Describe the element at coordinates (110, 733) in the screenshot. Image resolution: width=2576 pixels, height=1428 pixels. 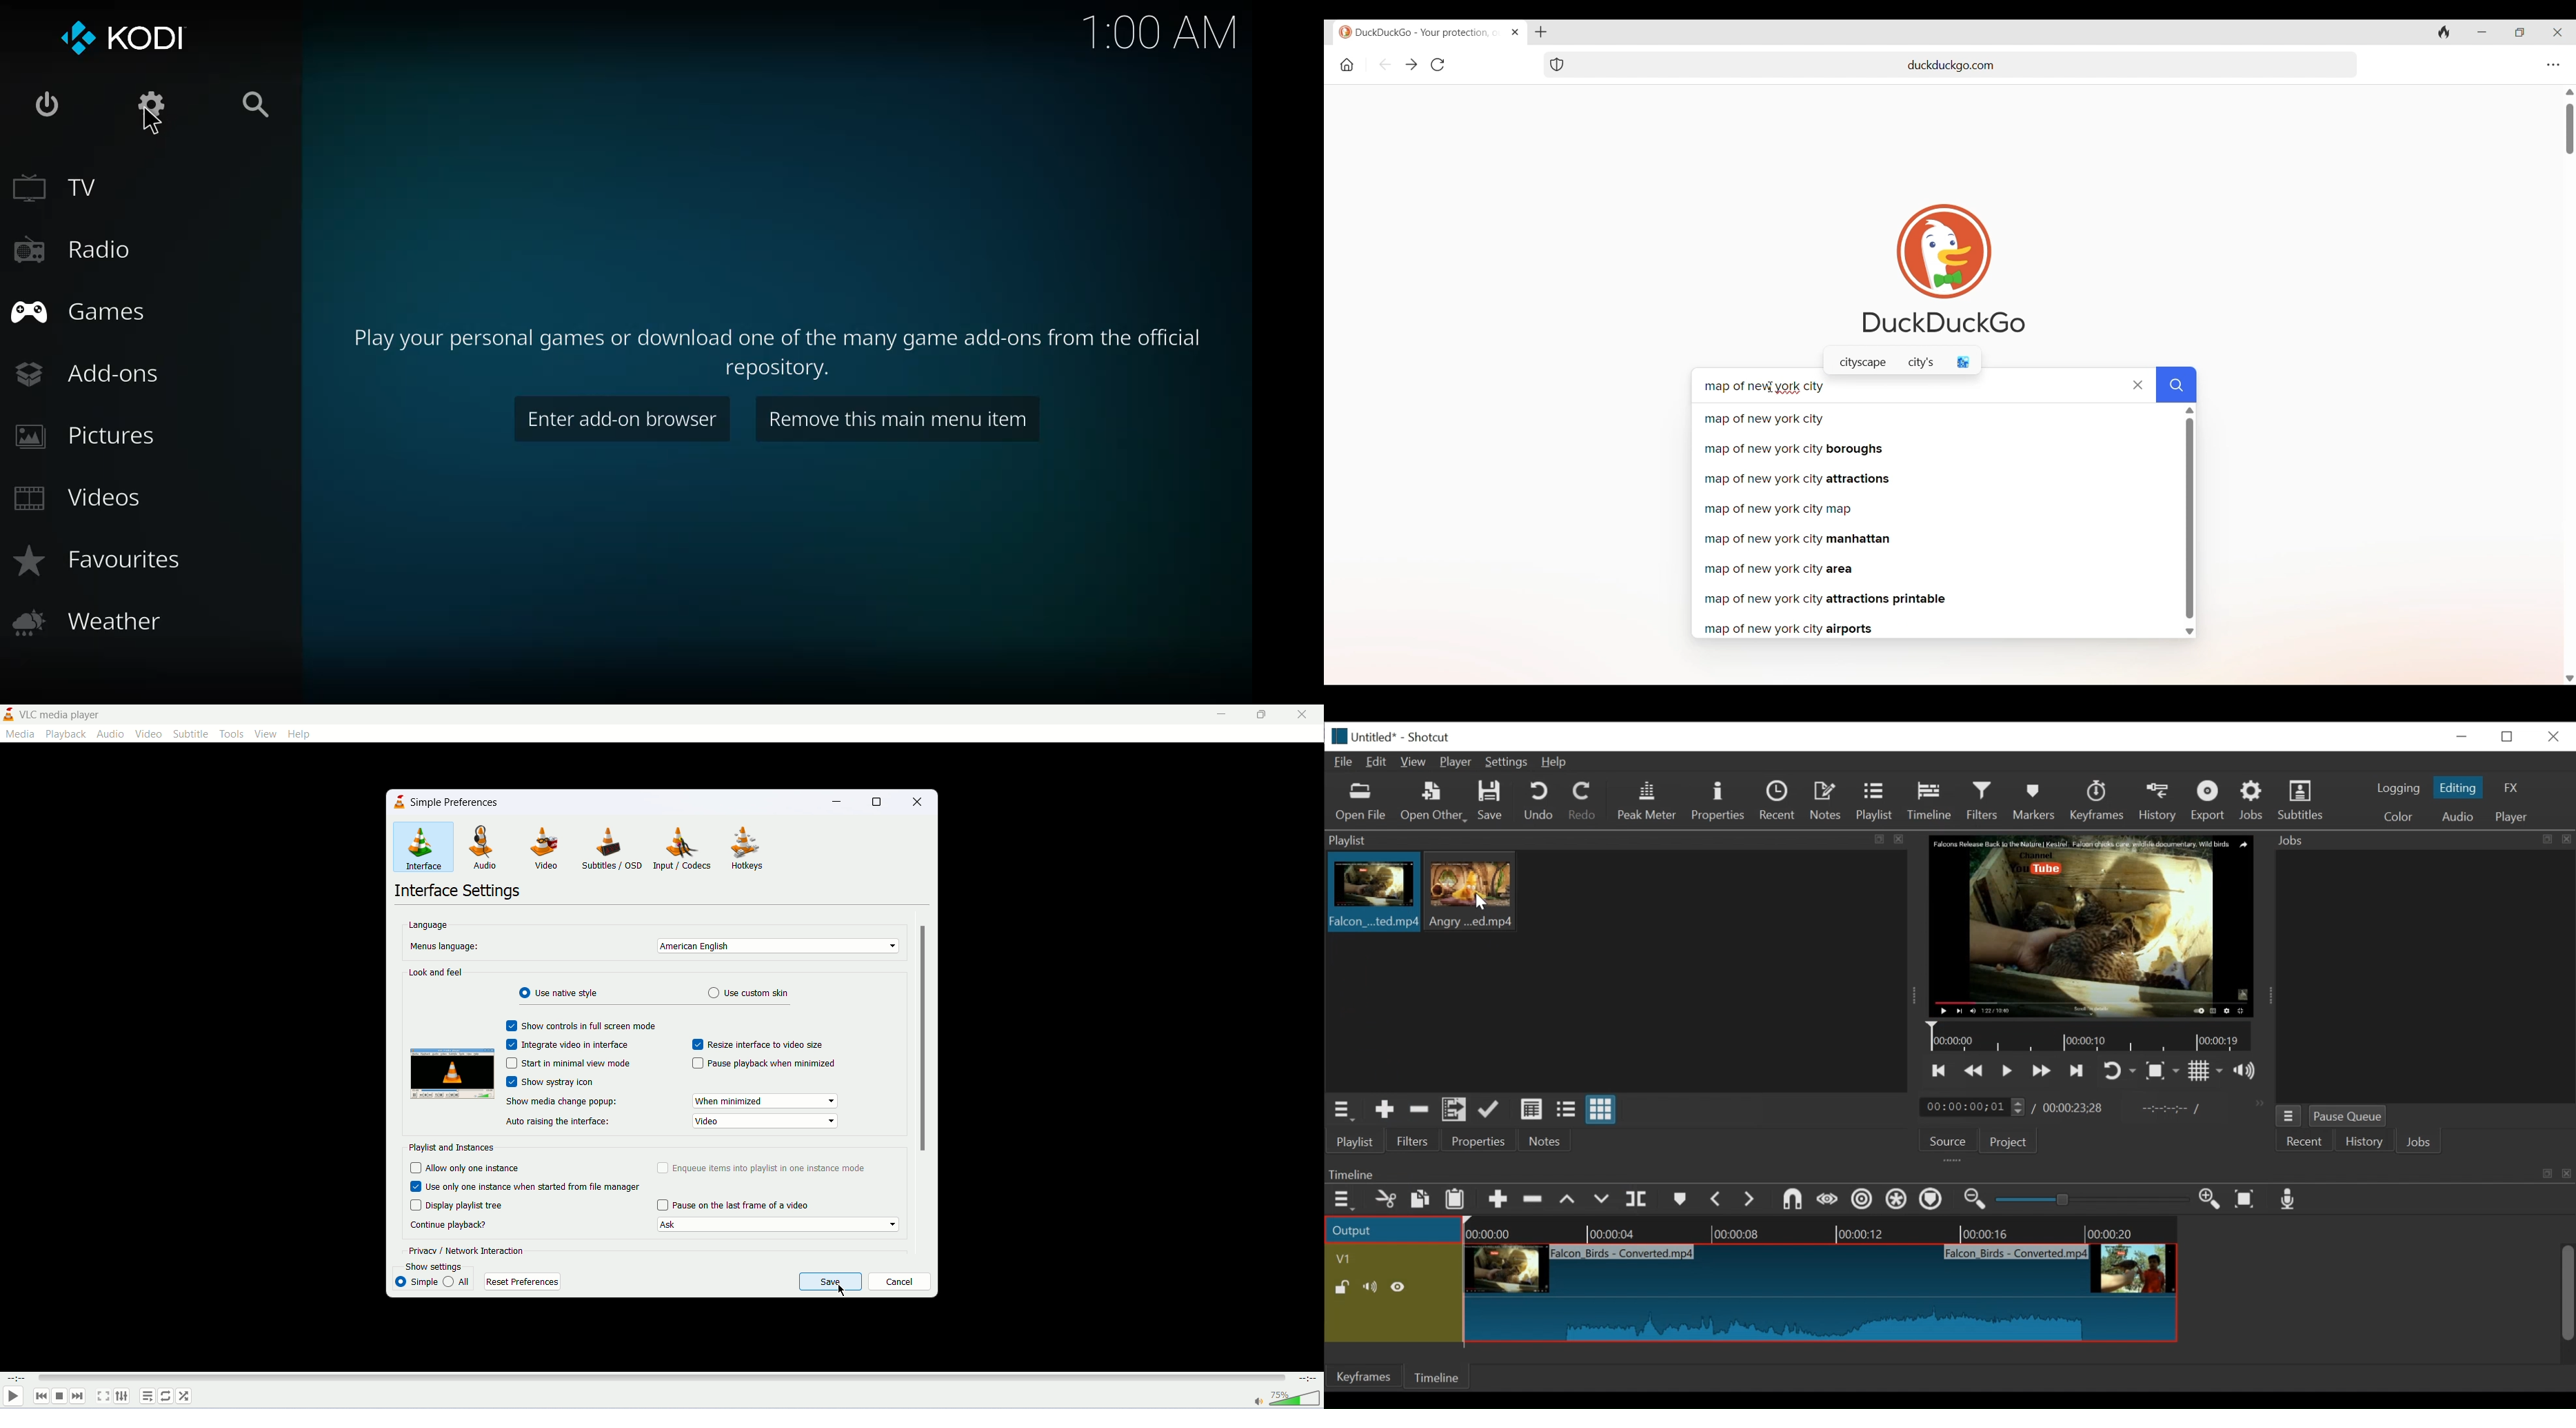
I see `audio` at that location.